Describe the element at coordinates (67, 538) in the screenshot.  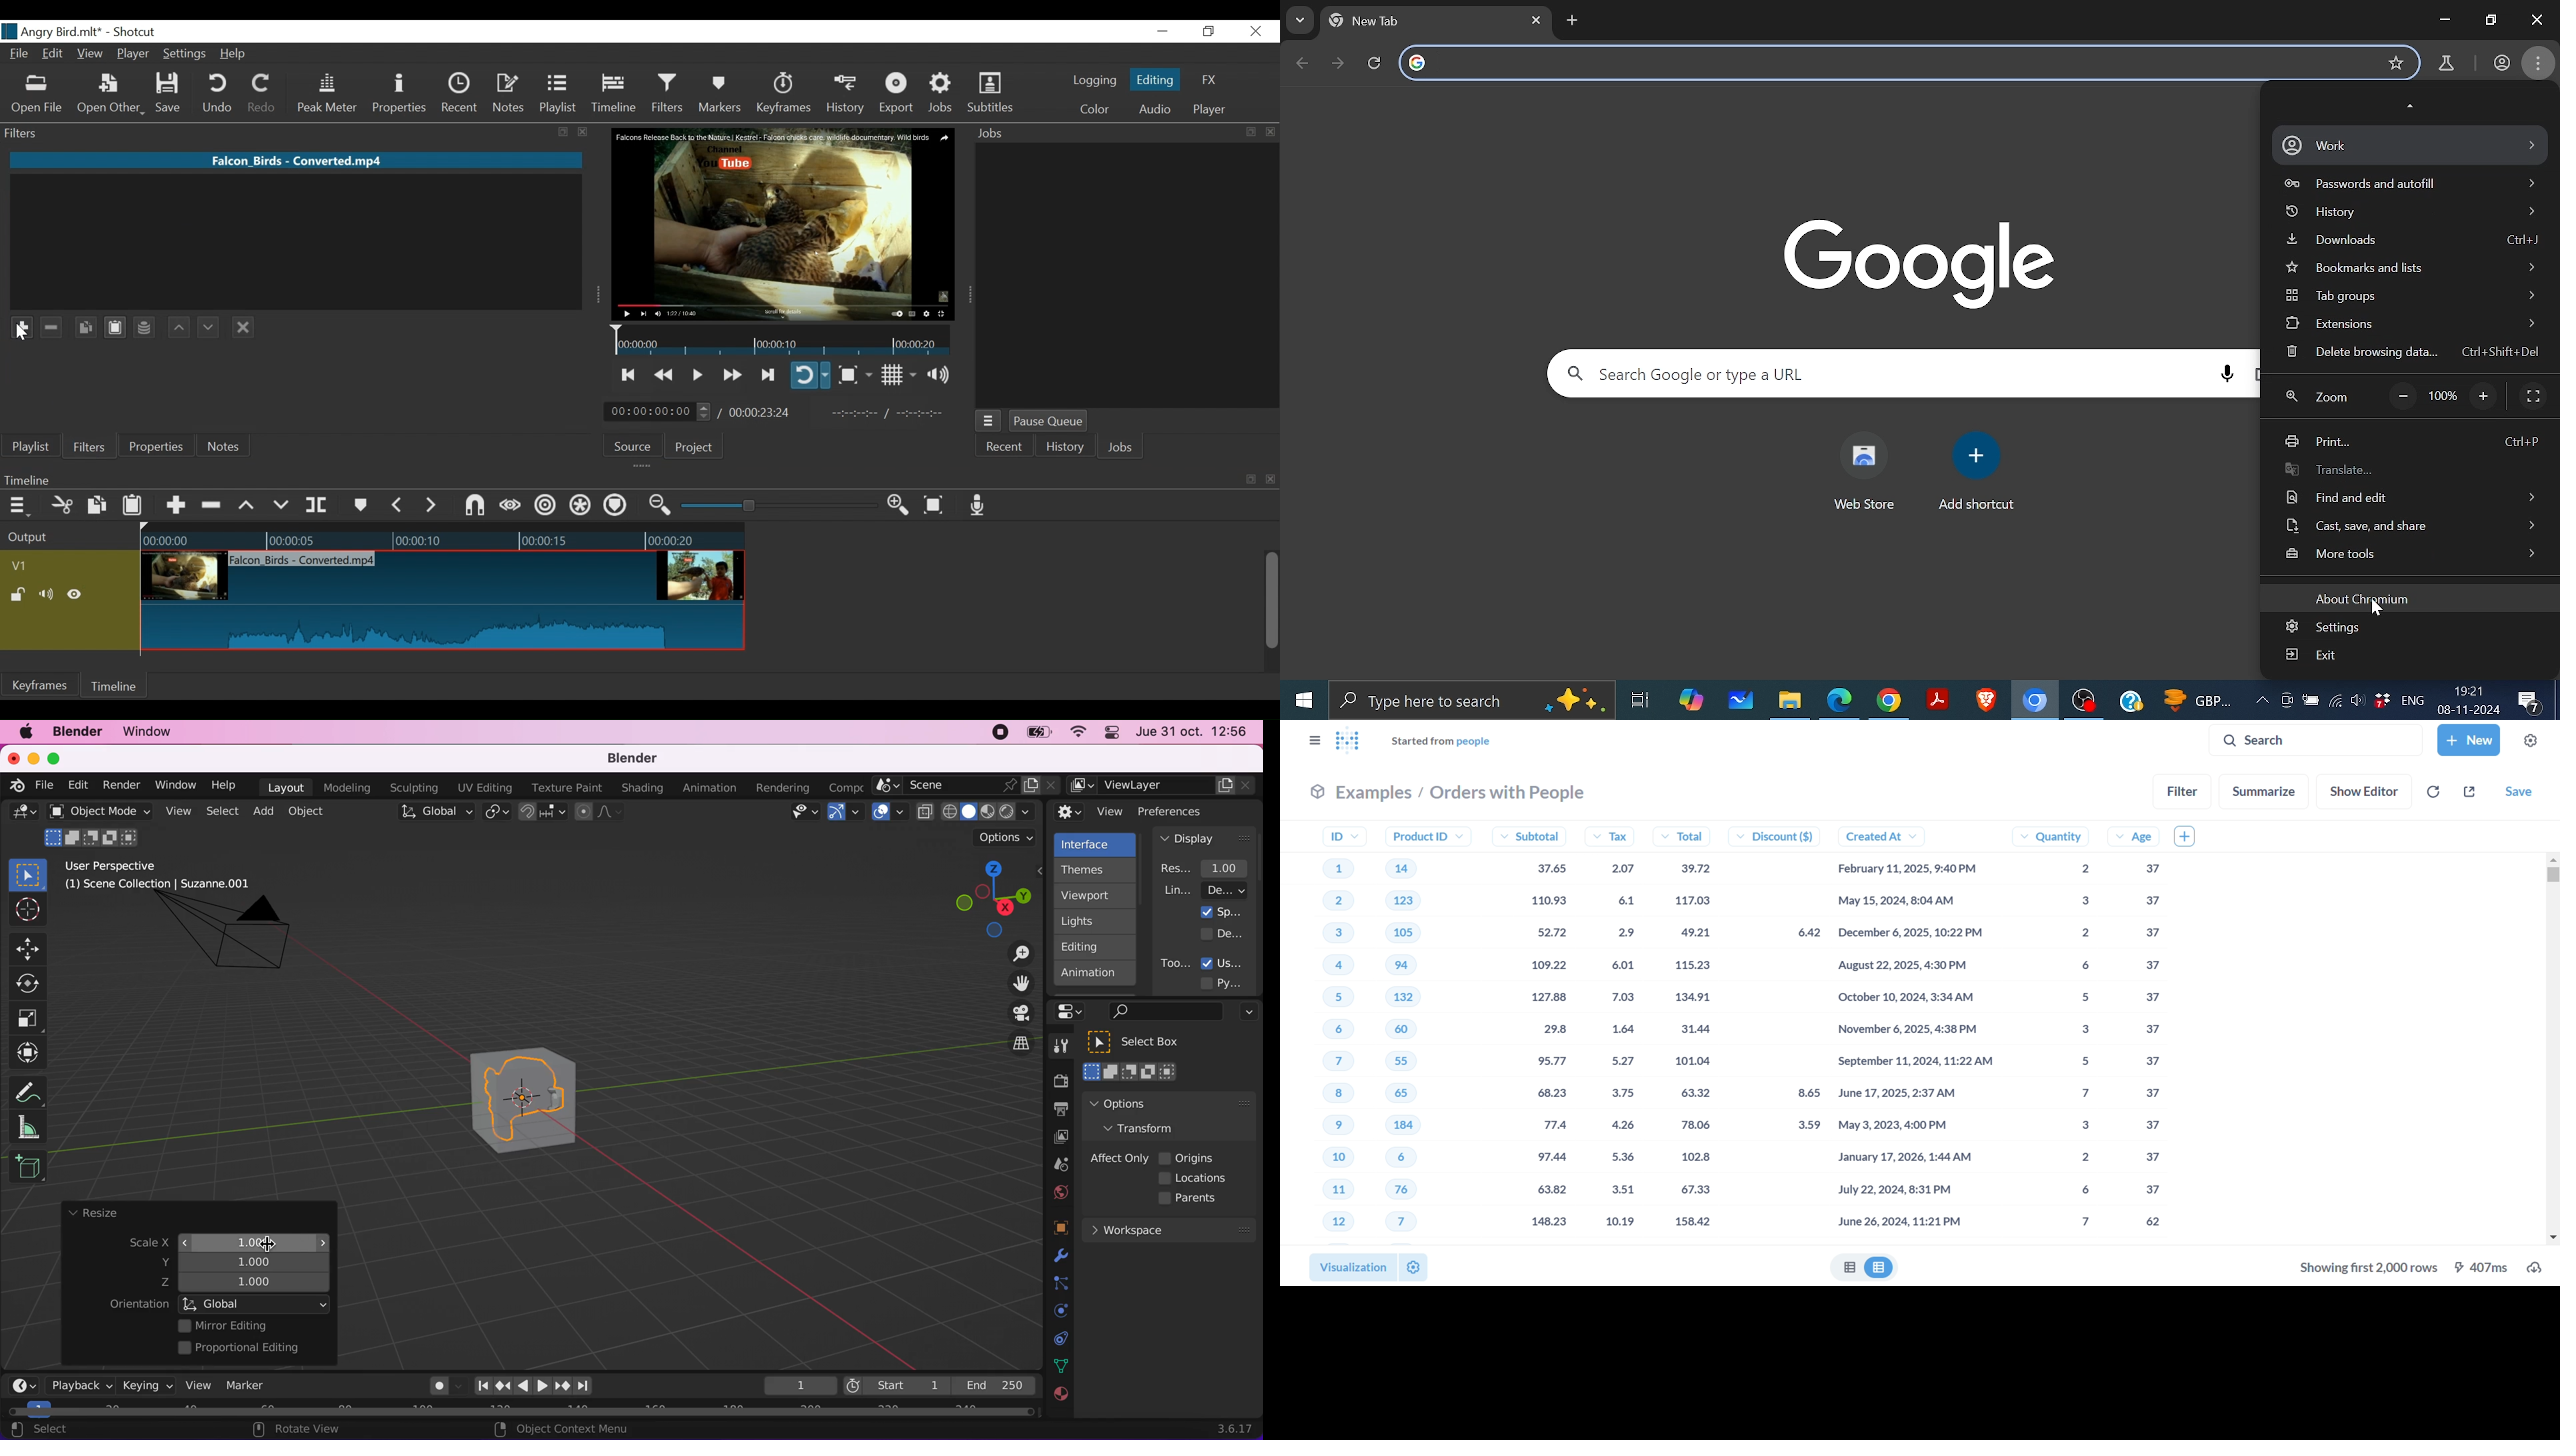
I see `Output` at that location.